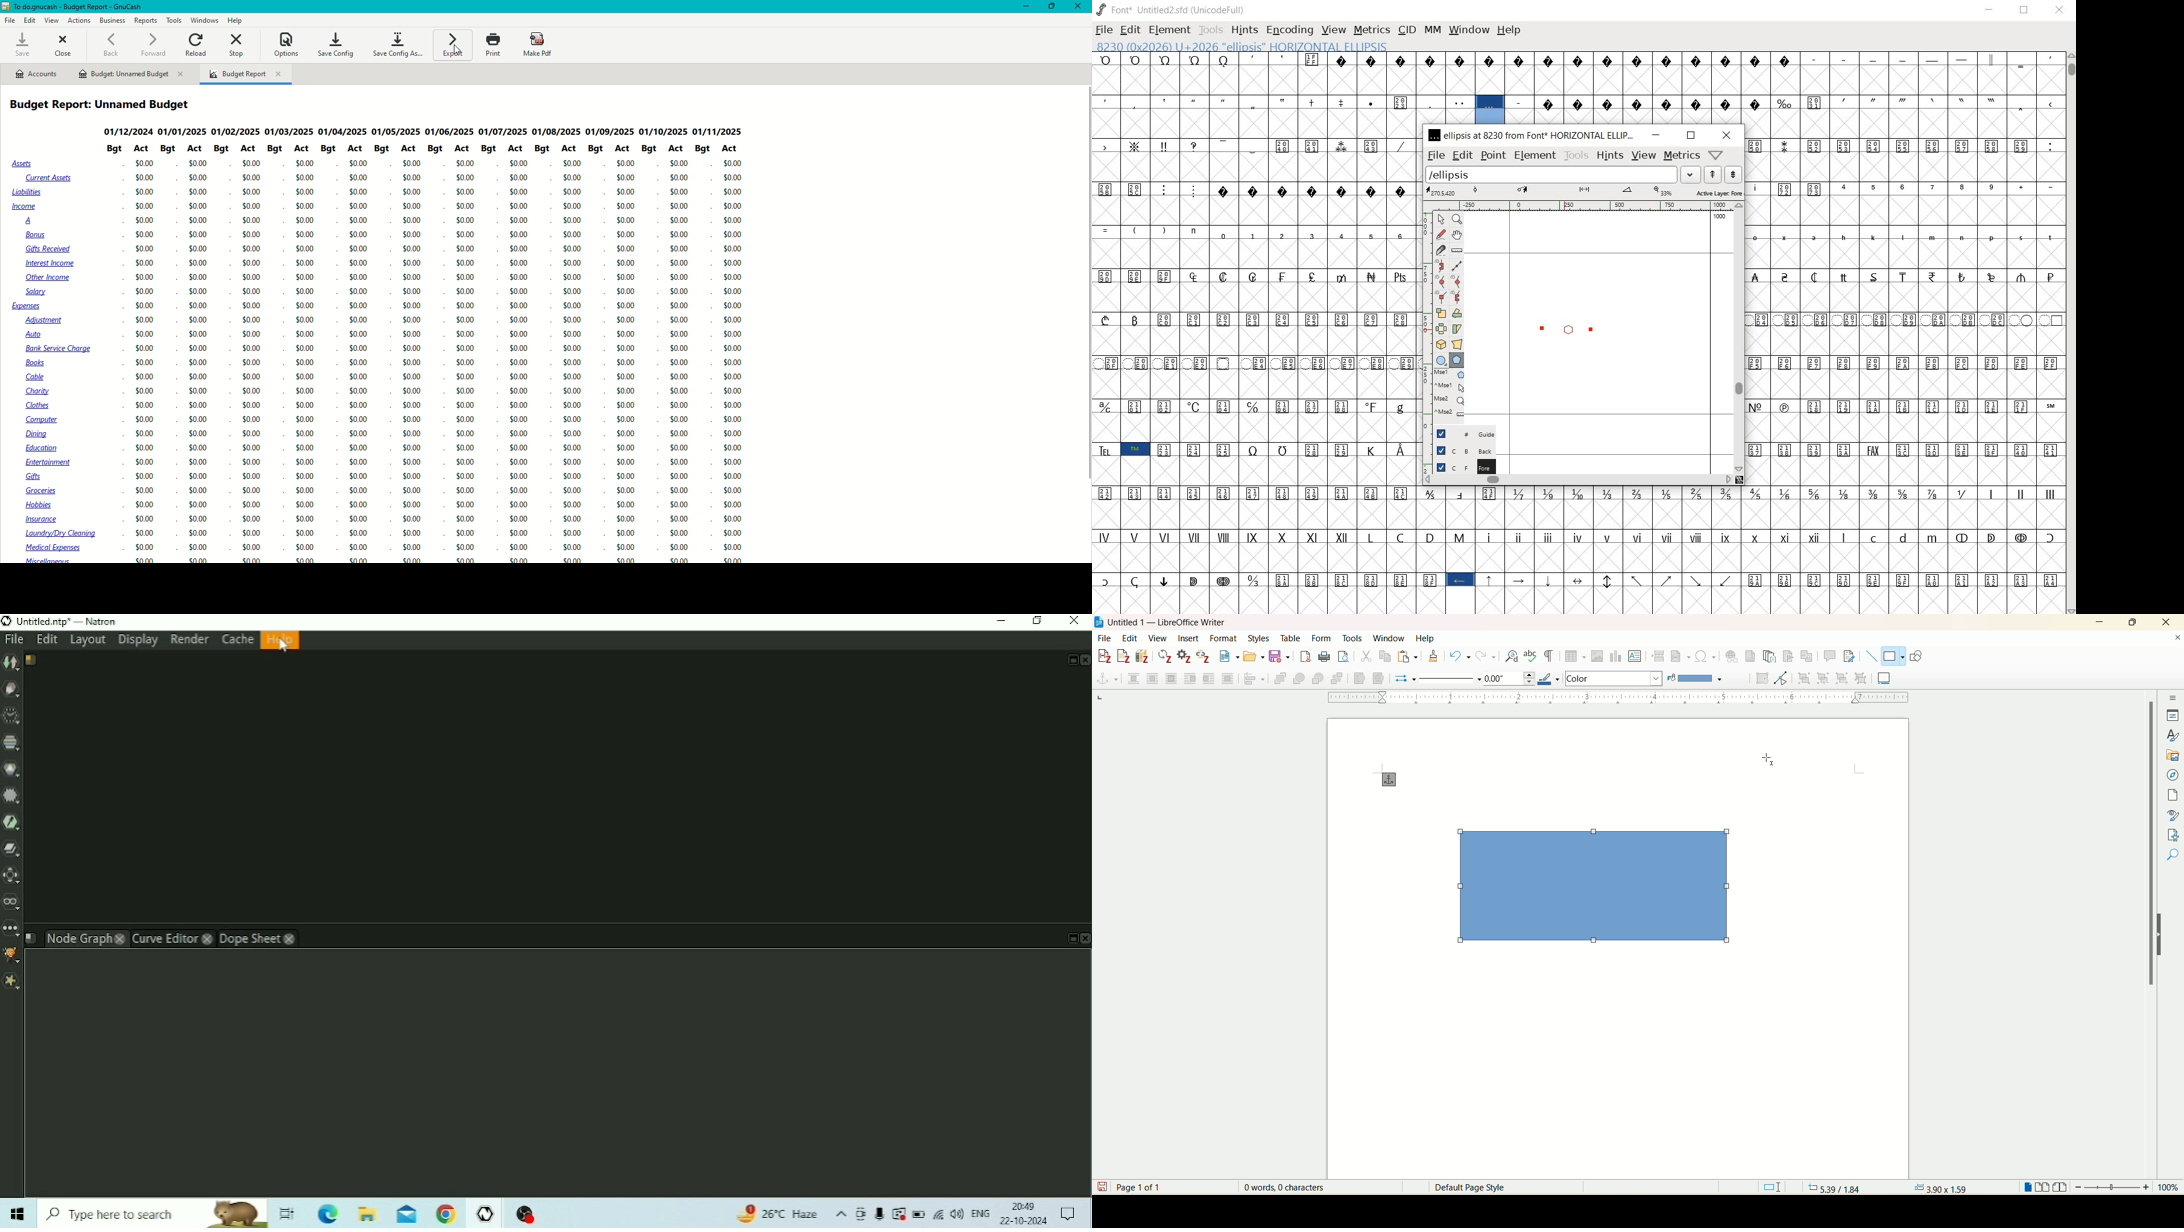 This screenshot has height=1232, width=2184. What do you see at coordinates (415, 362) in the screenshot?
I see `$0.00` at bounding box center [415, 362].